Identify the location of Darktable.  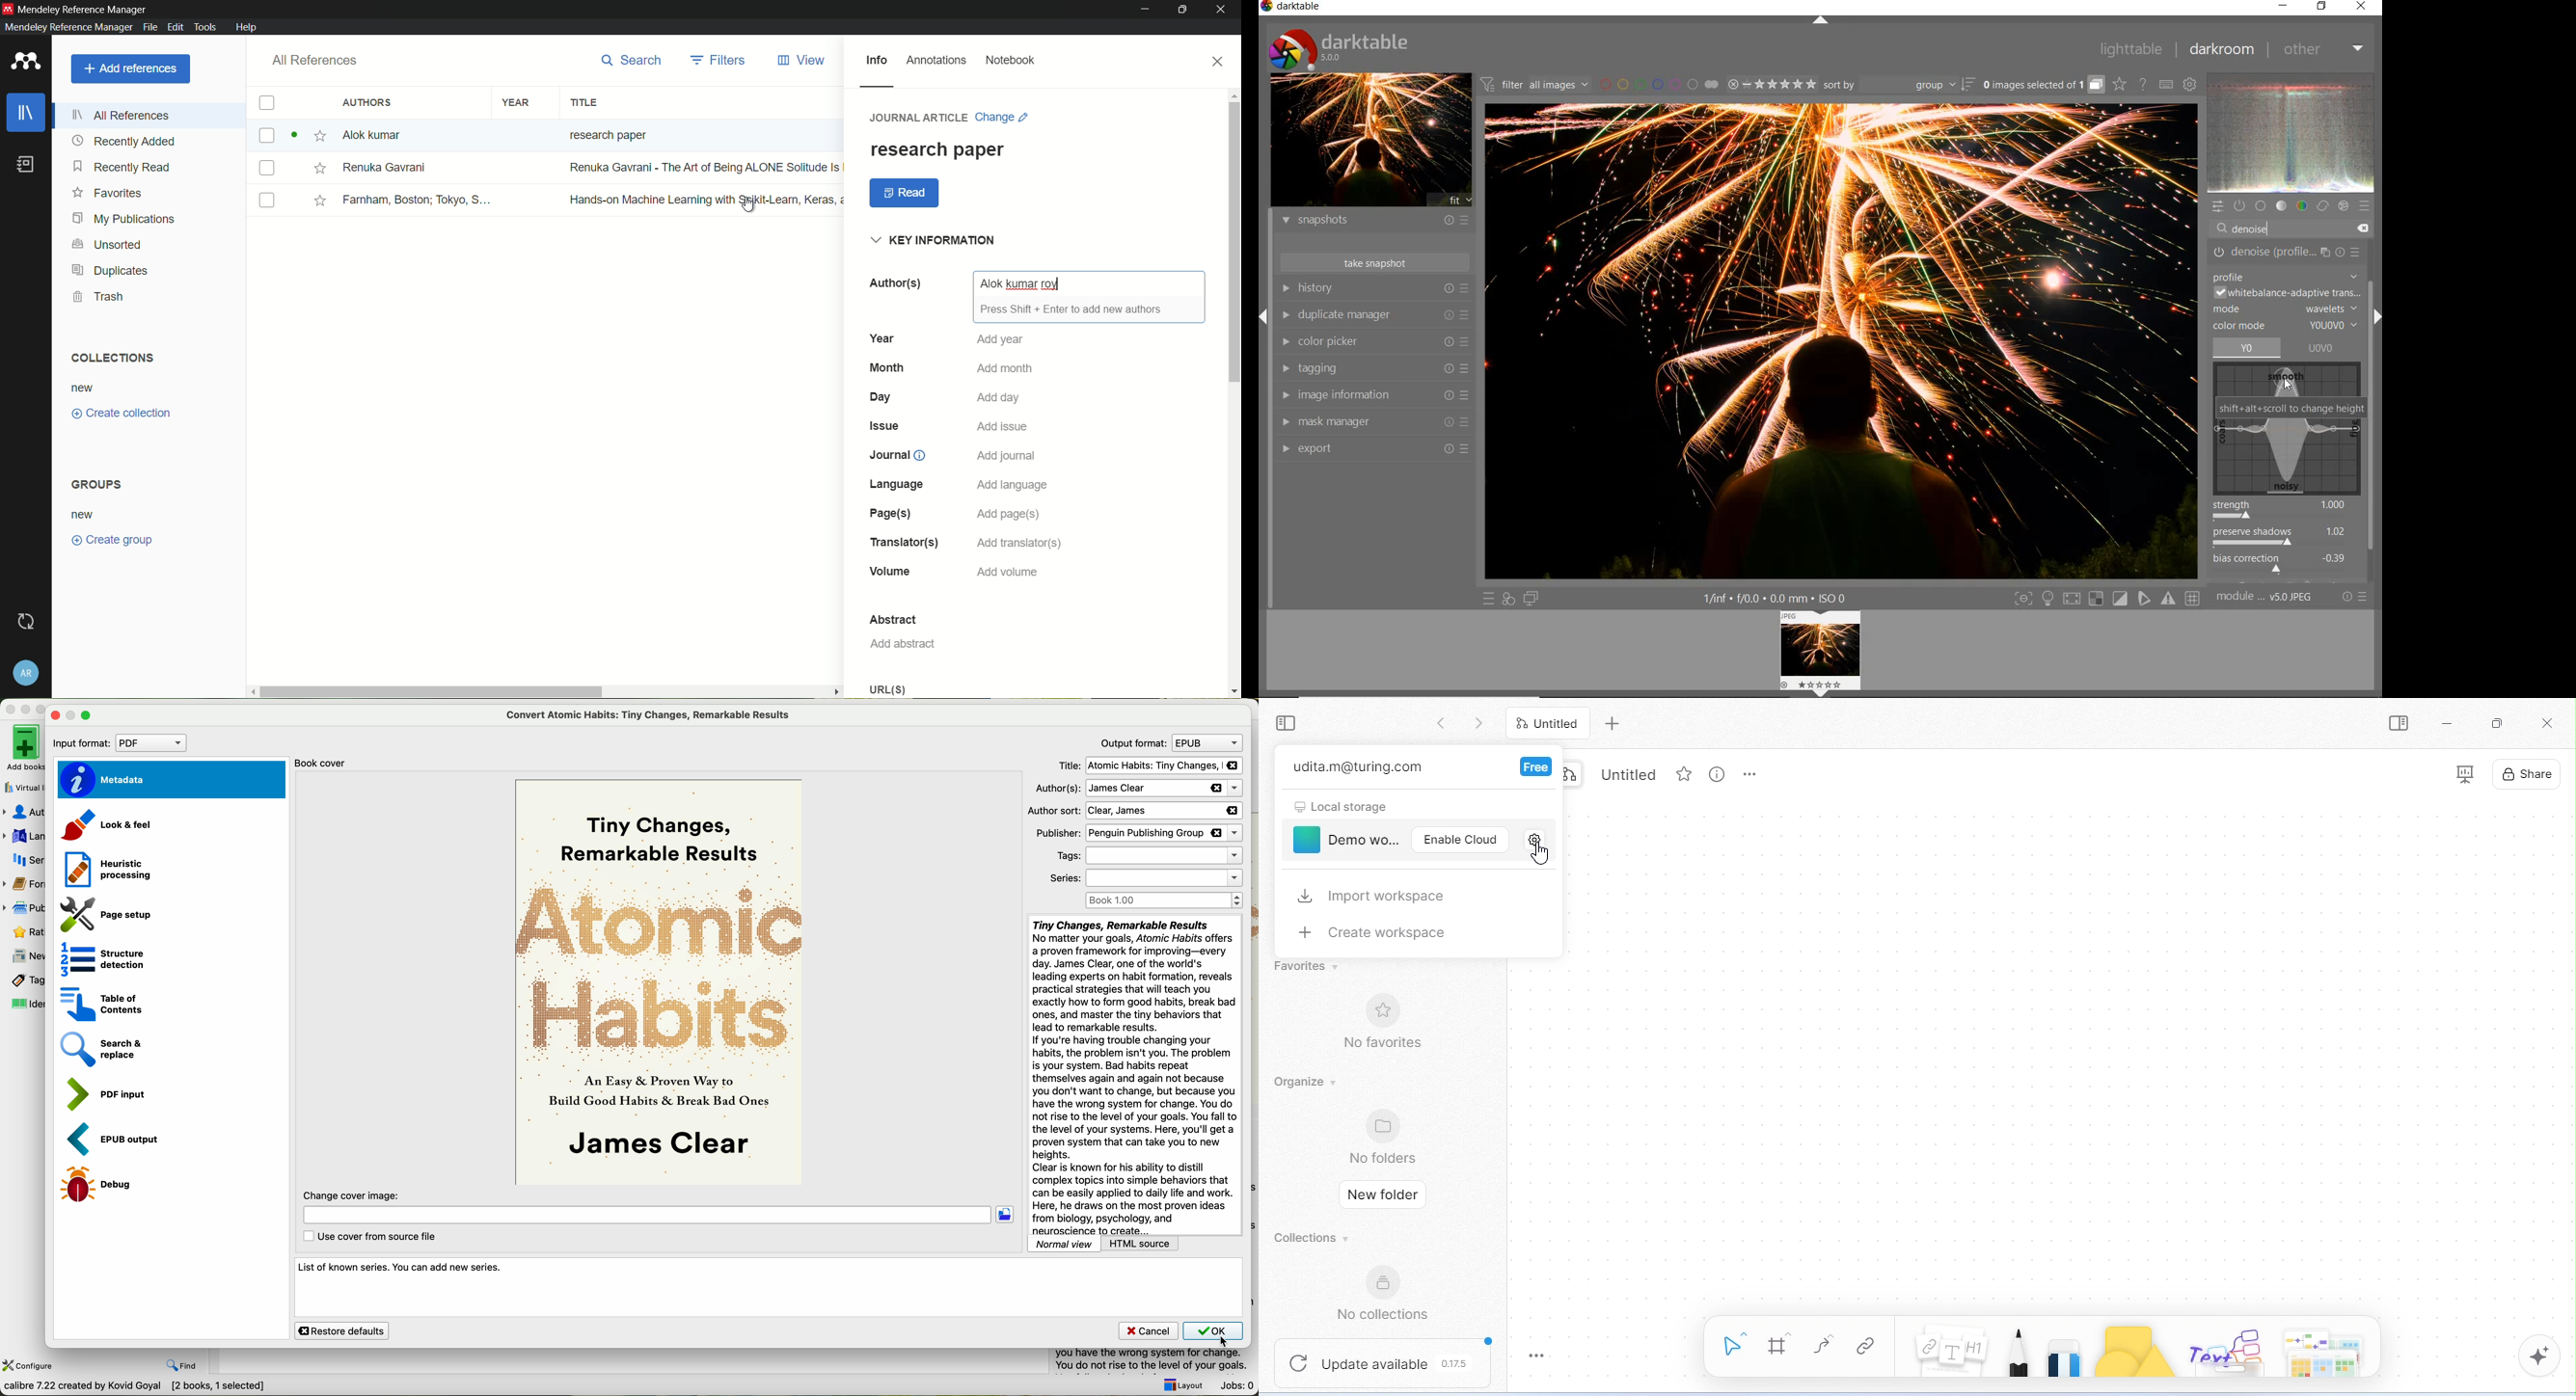
(1292, 7).